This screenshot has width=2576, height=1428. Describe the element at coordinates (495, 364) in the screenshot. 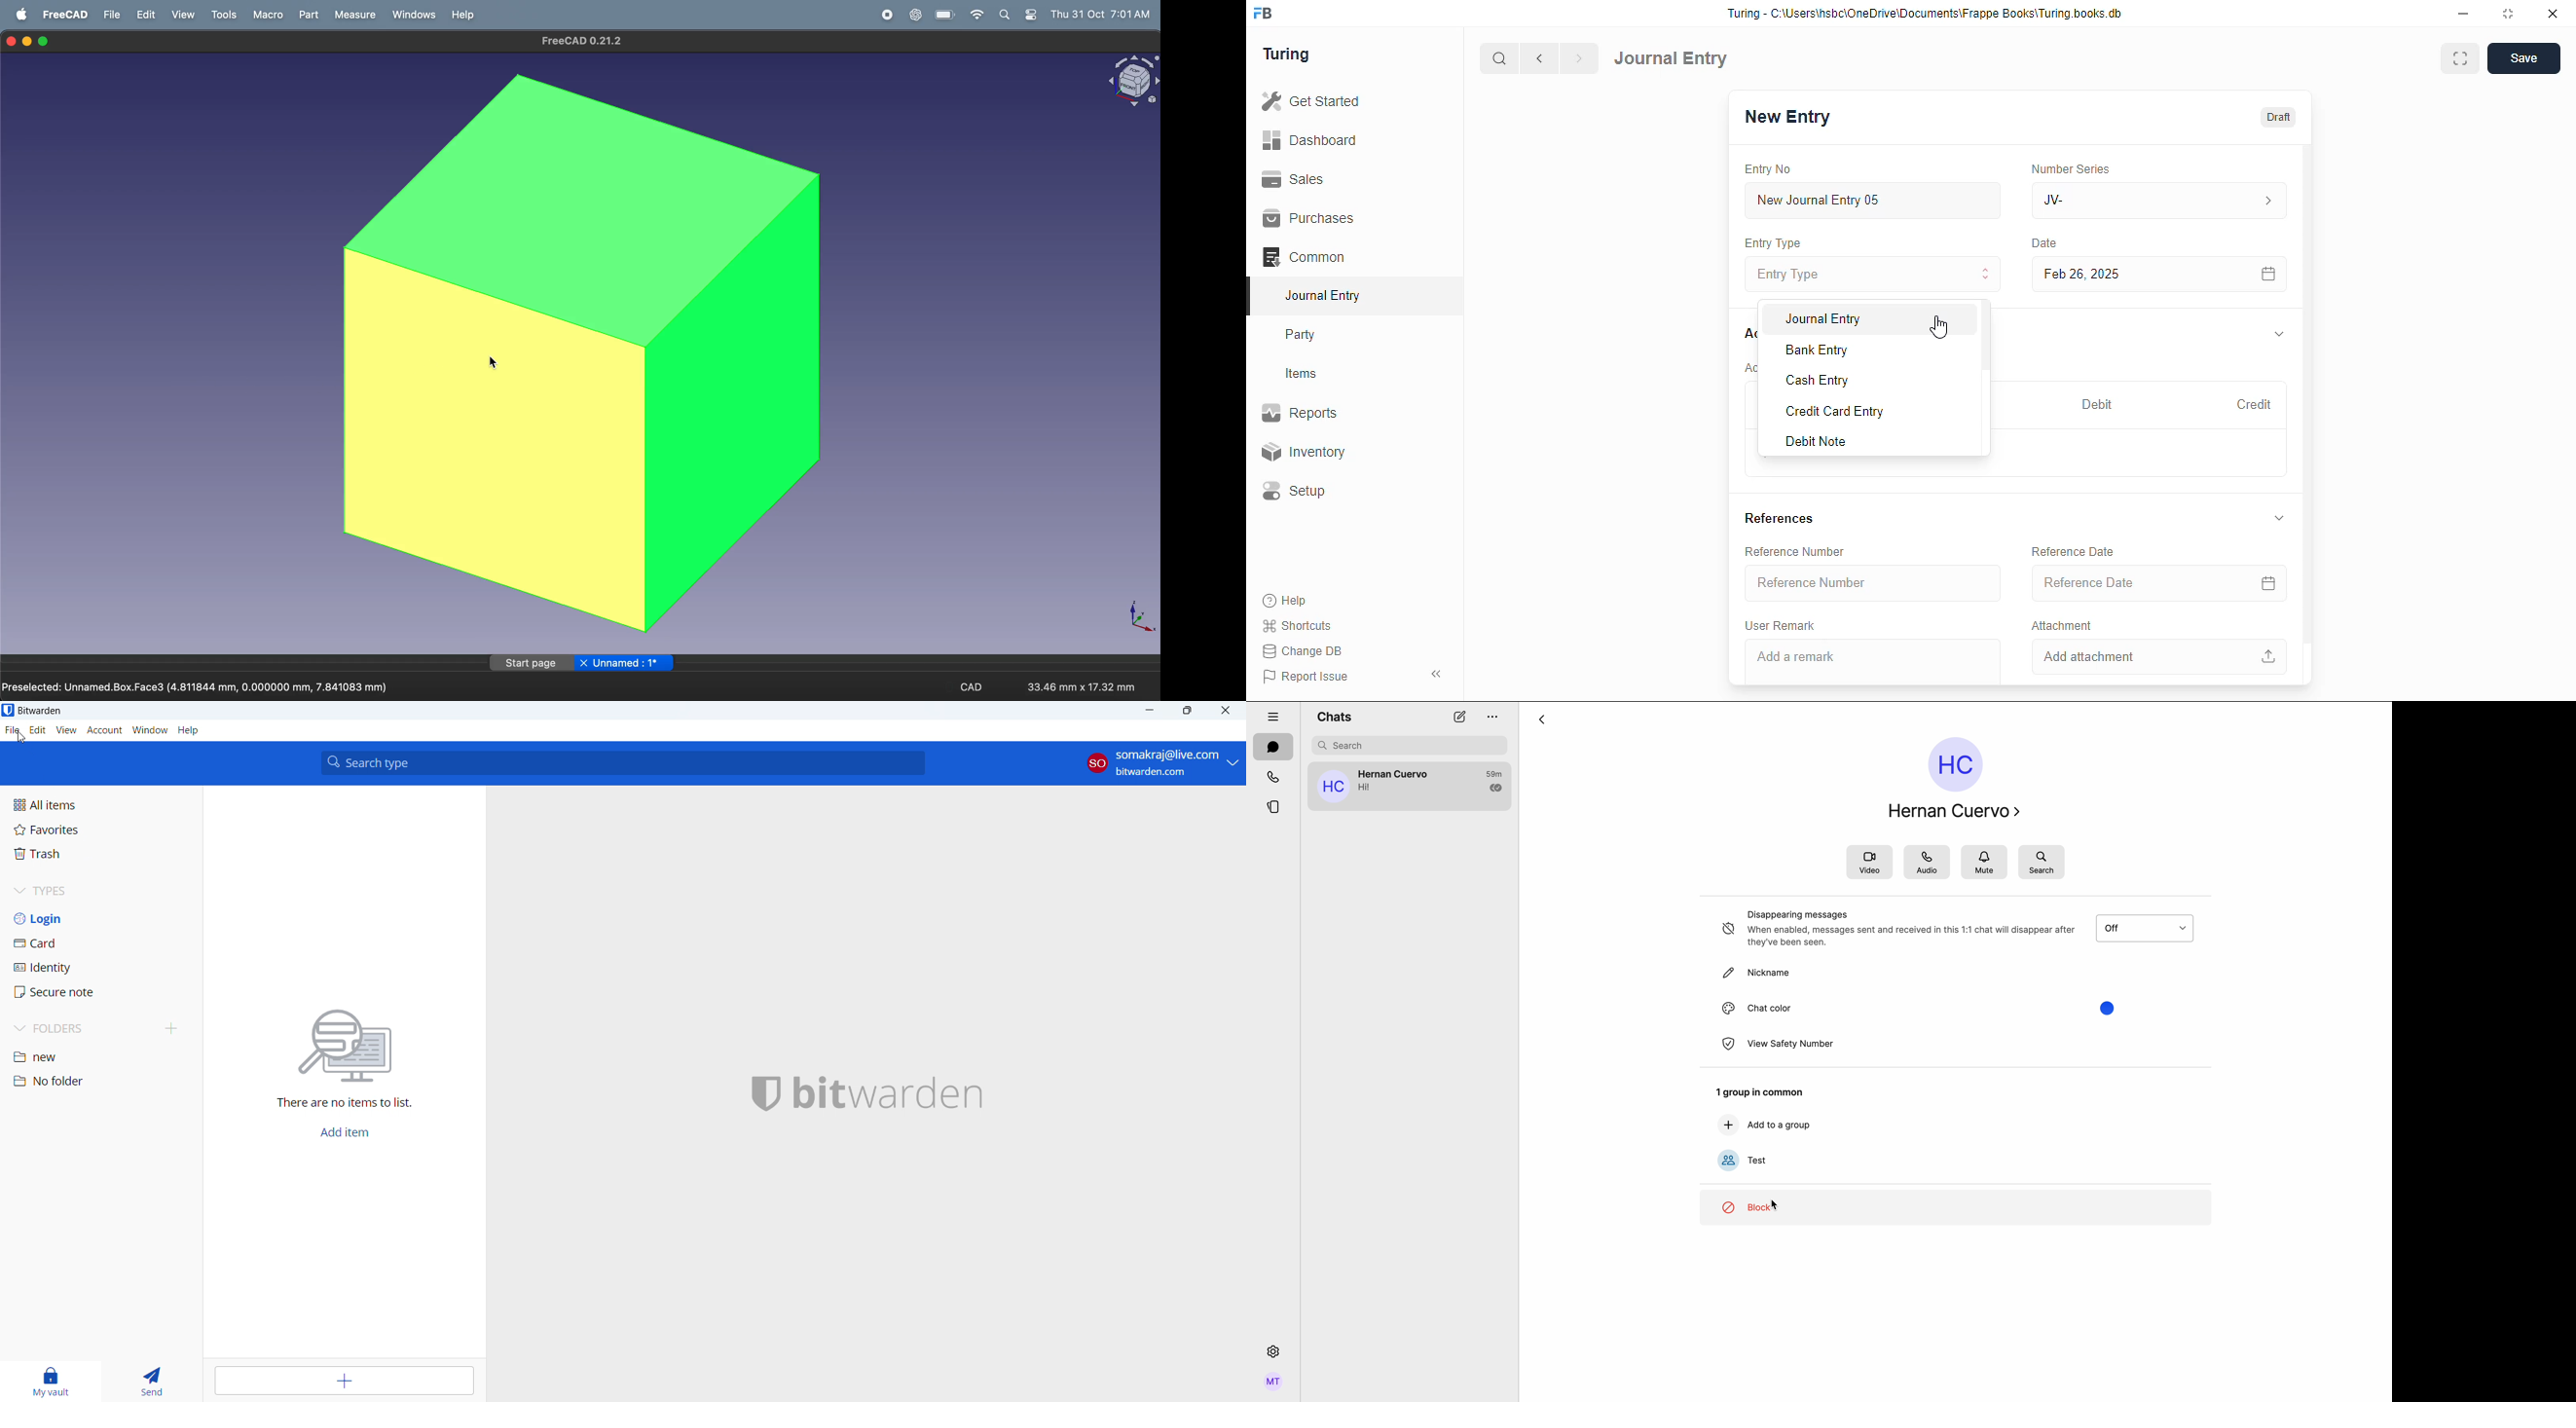

I see `cursor` at that location.